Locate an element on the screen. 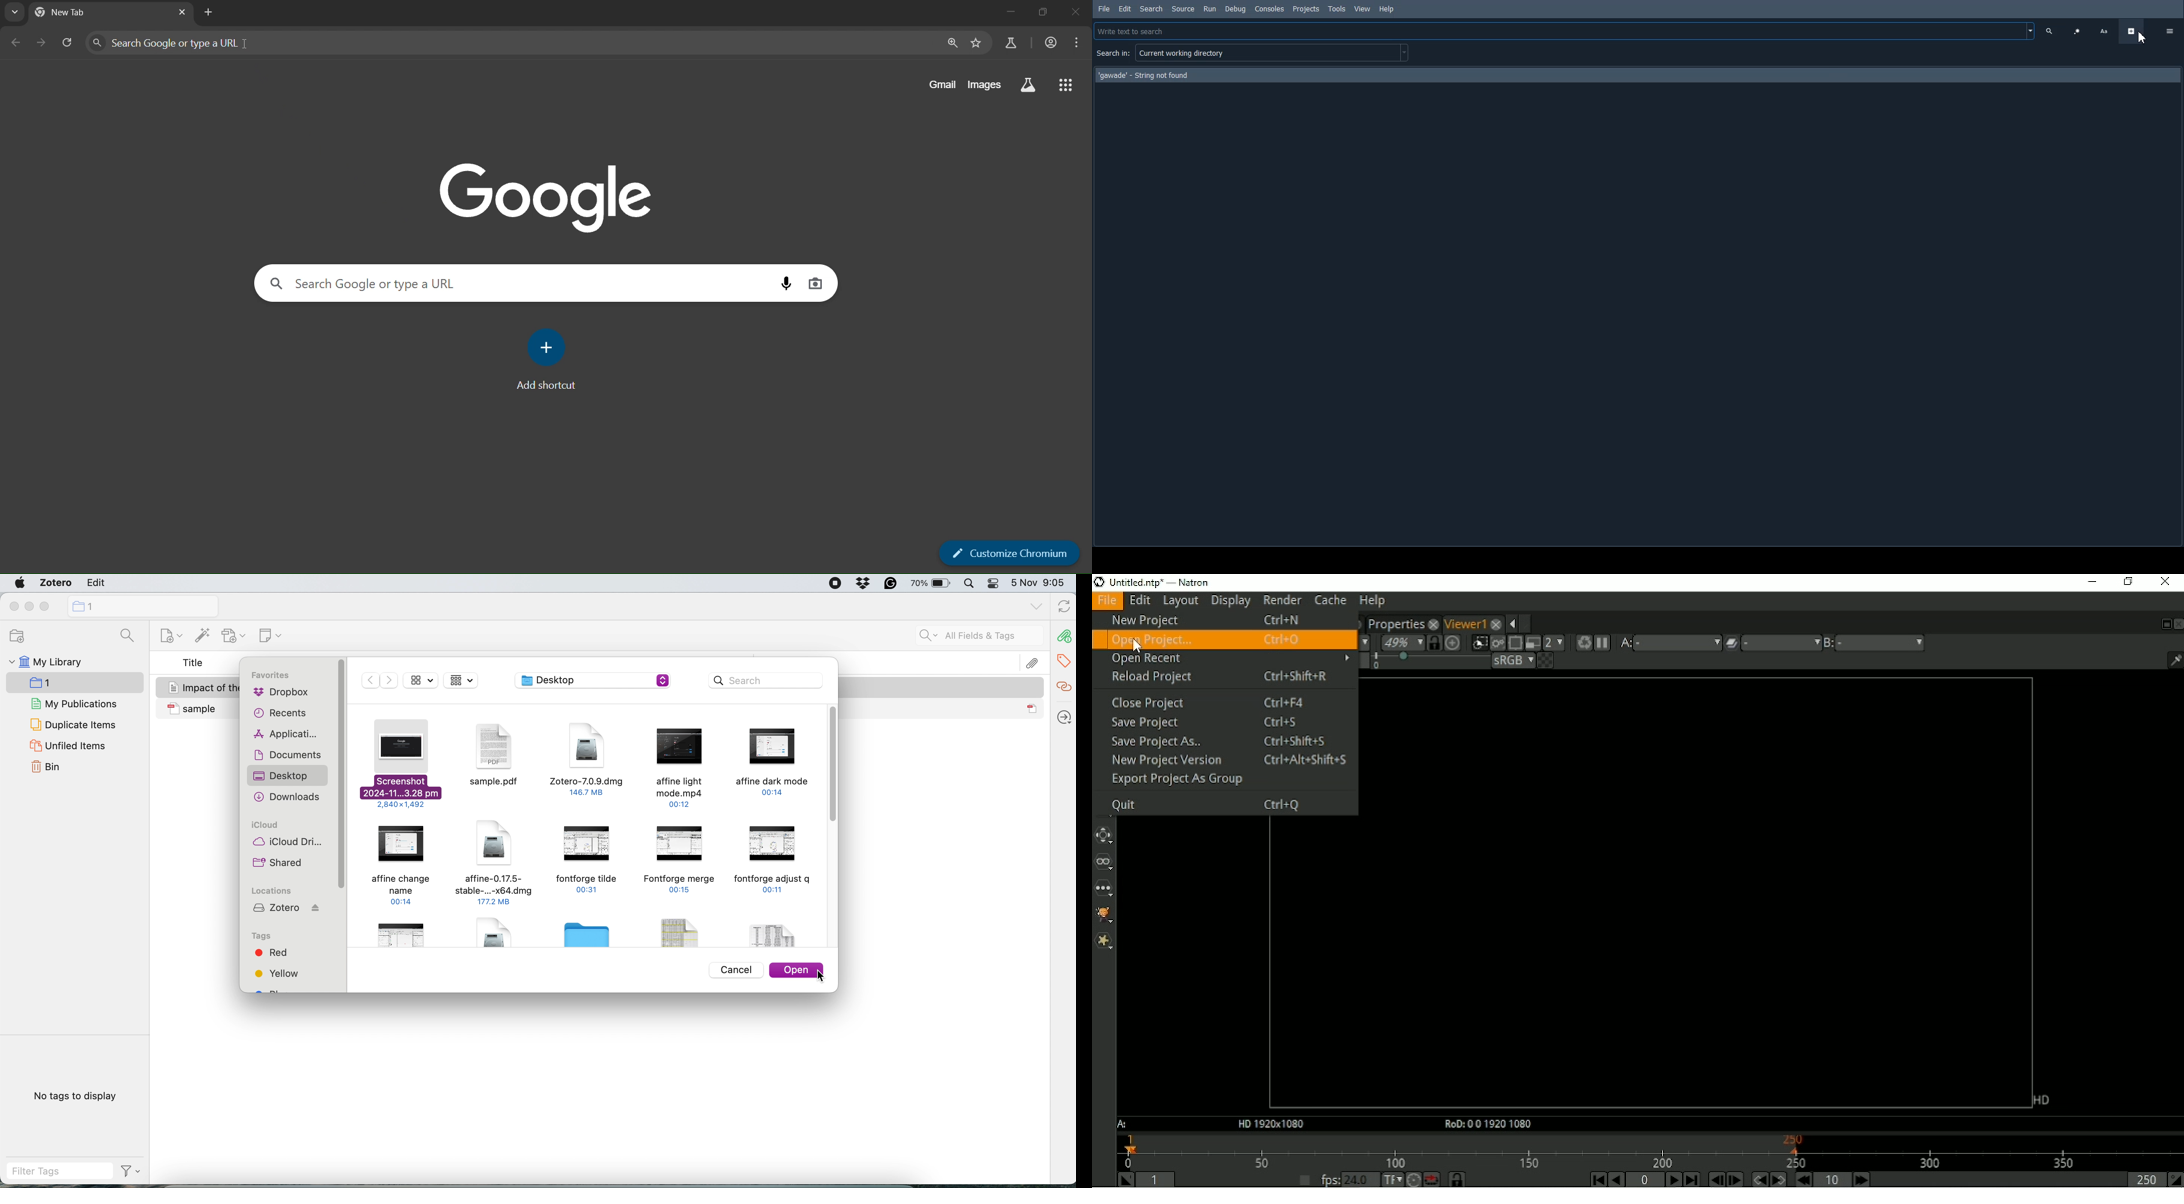 The height and width of the screenshot is (1204, 2184). new collection is located at coordinates (165, 638).